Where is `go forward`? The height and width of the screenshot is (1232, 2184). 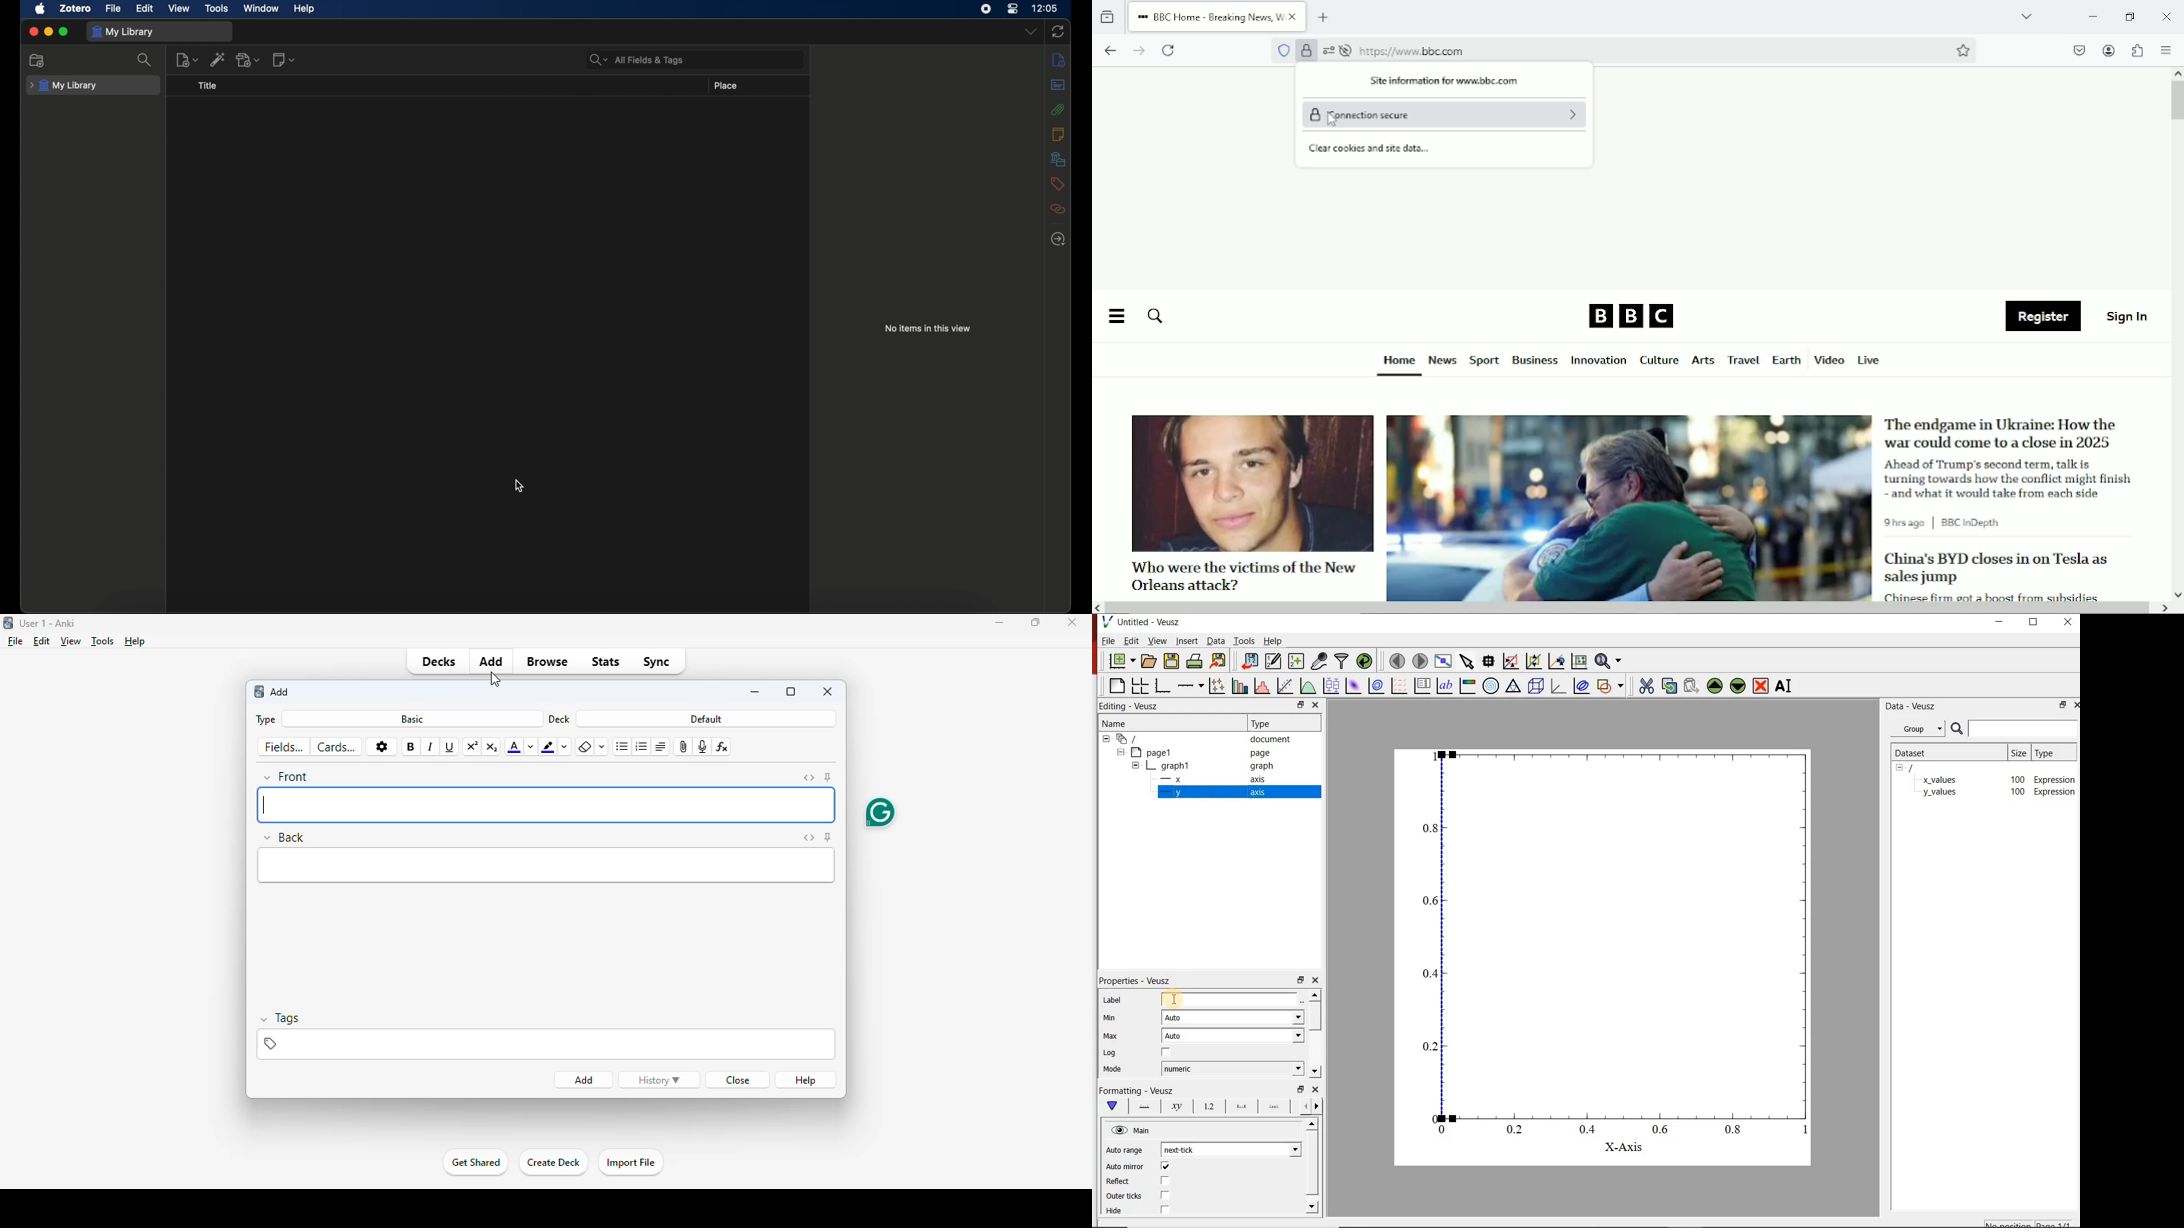
go forward is located at coordinates (1138, 50).